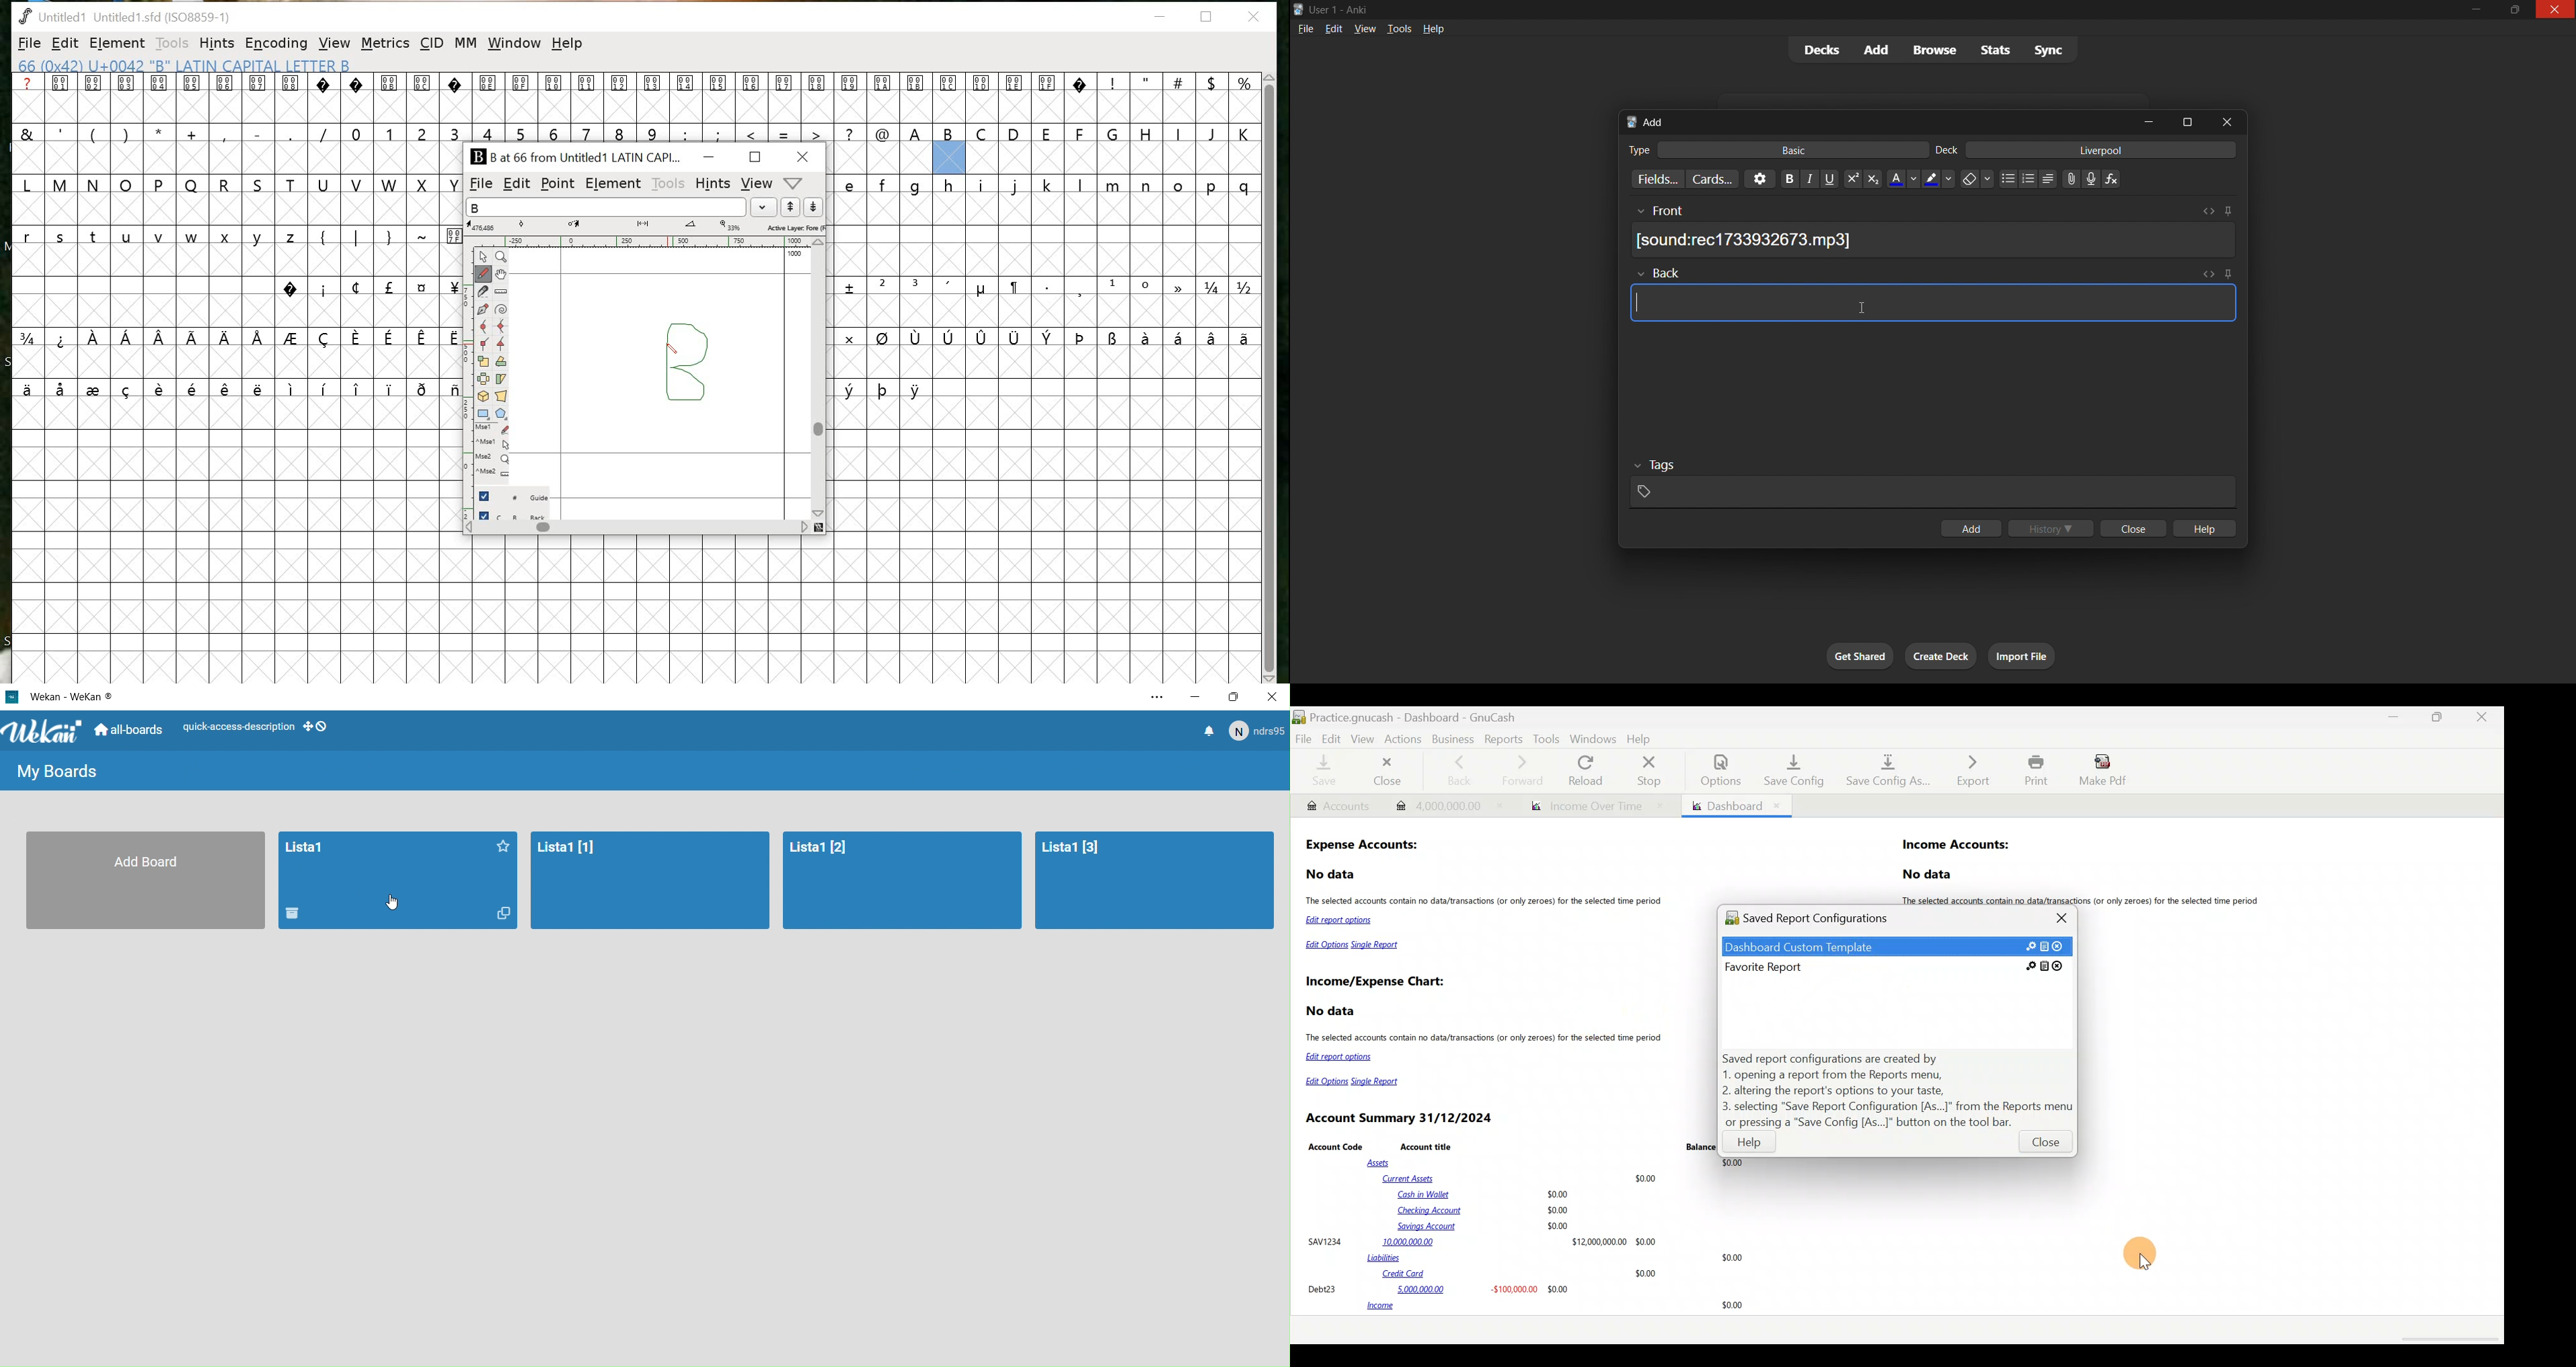 This screenshot has width=2576, height=1372. I want to click on ELEMENT, so click(613, 184).